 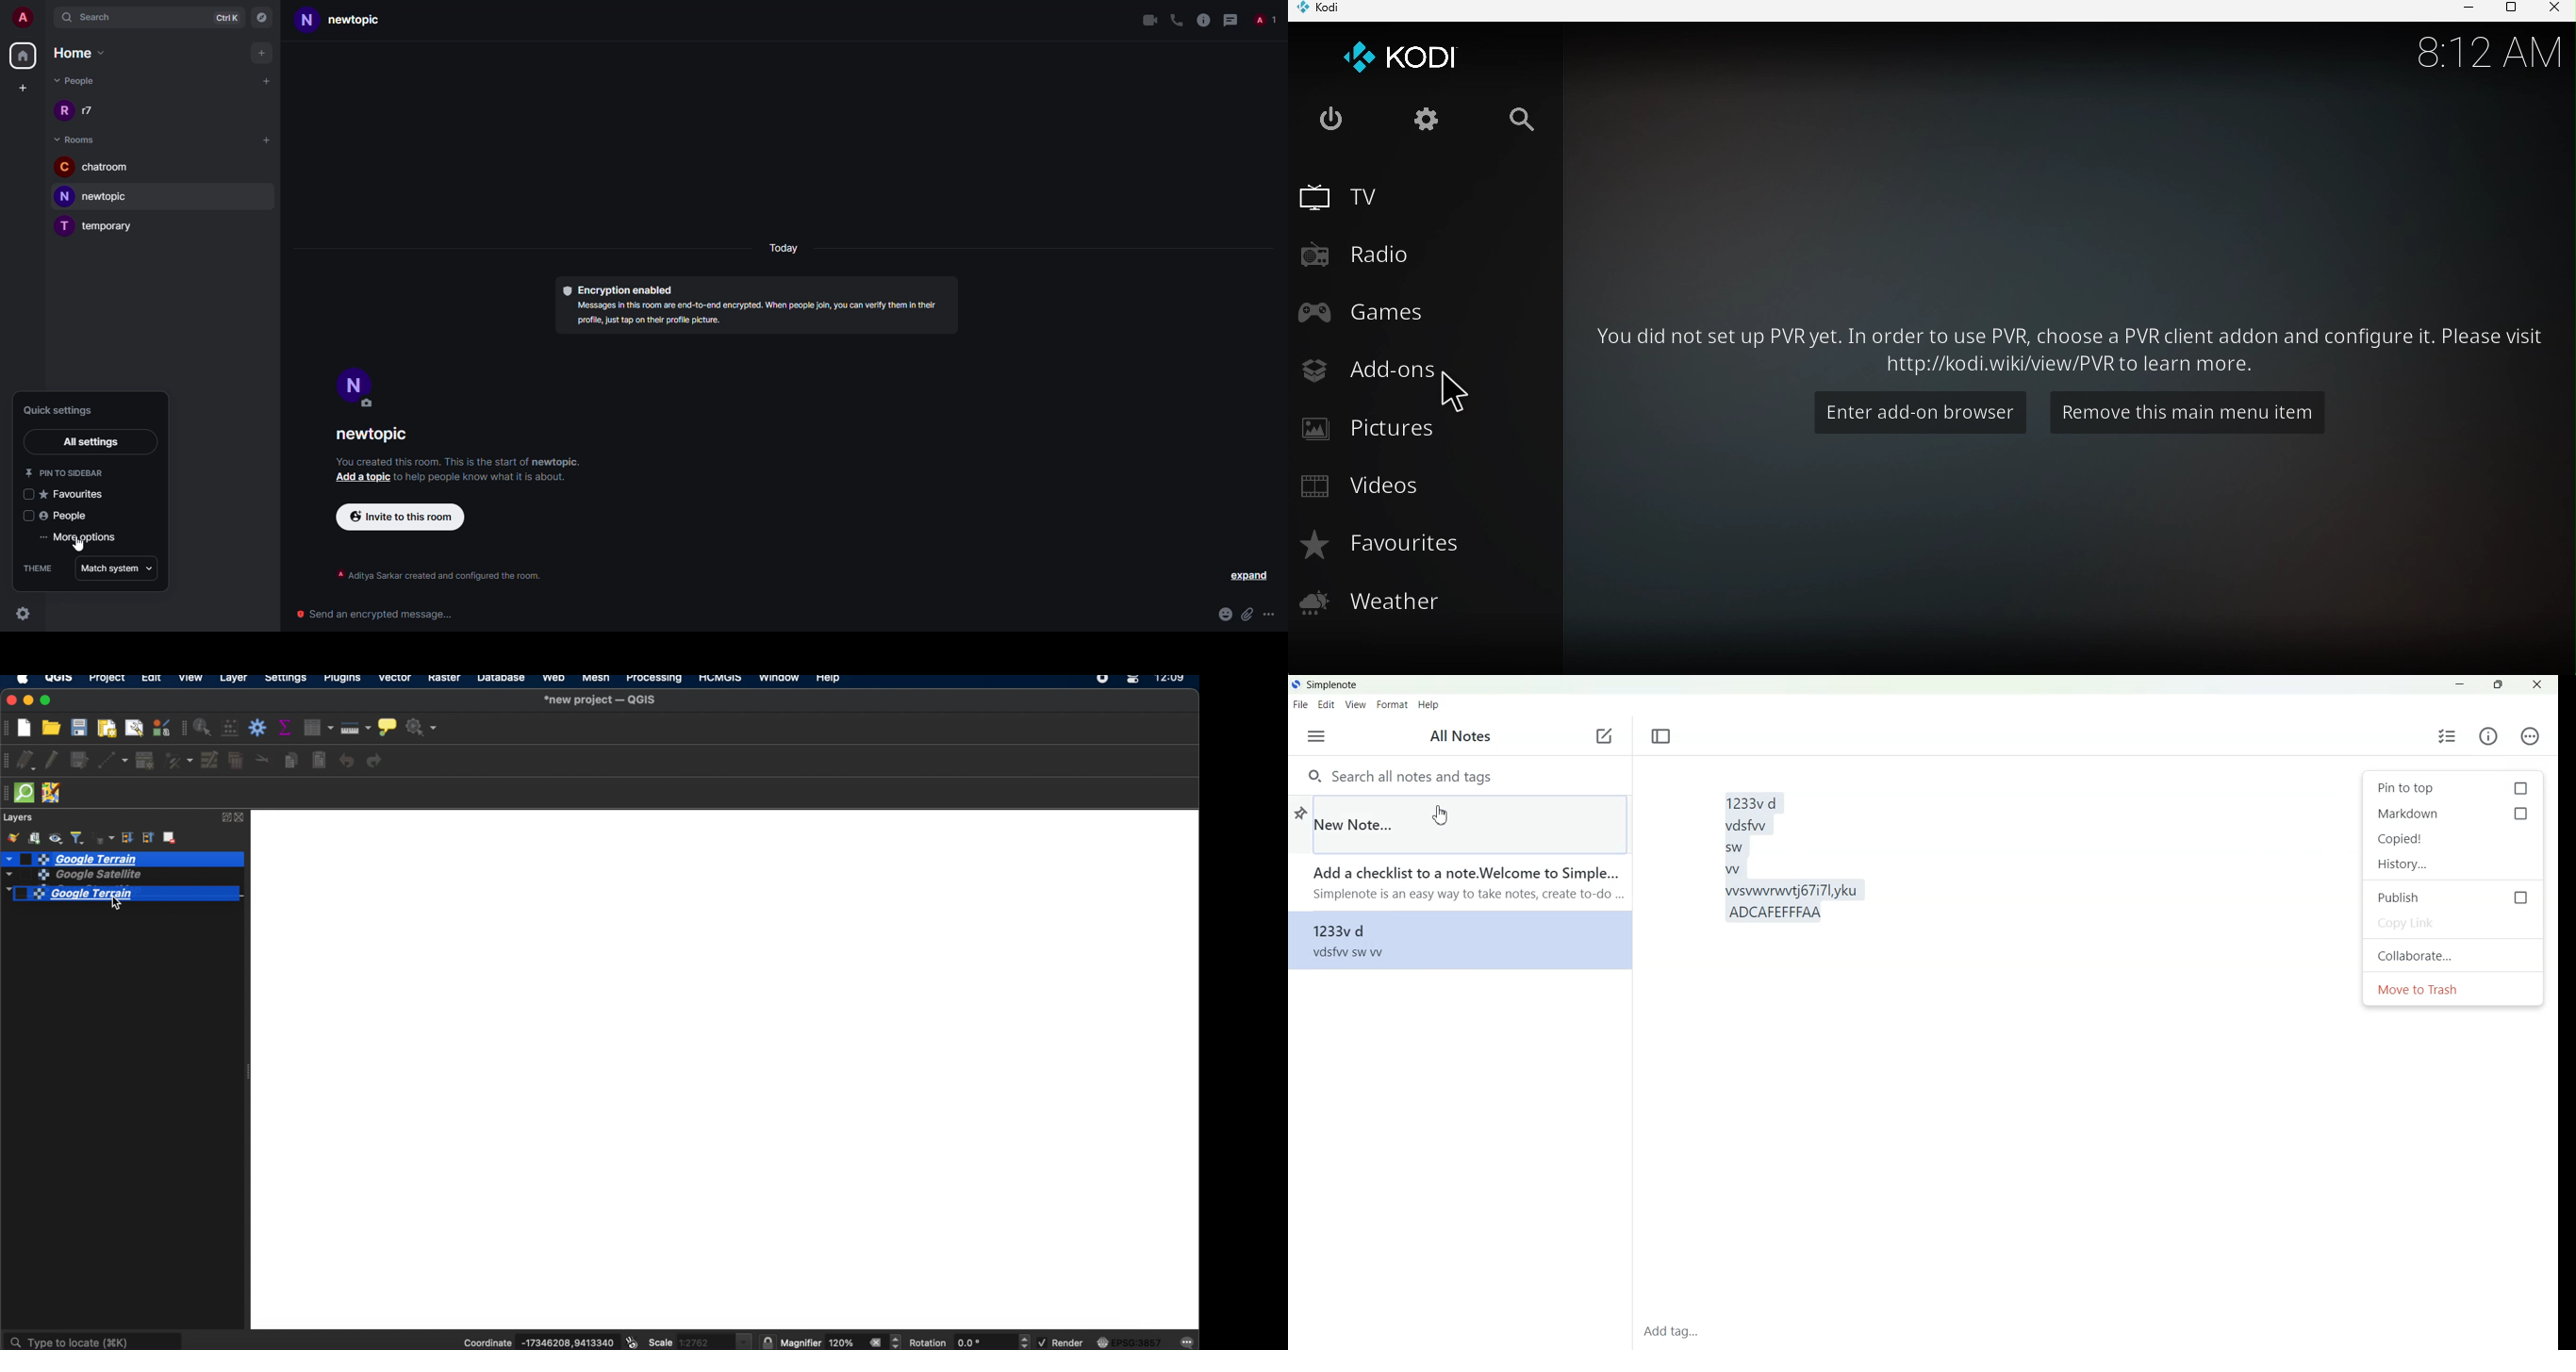 What do you see at coordinates (502, 680) in the screenshot?
I see `database` at bounding box center [502, 680].